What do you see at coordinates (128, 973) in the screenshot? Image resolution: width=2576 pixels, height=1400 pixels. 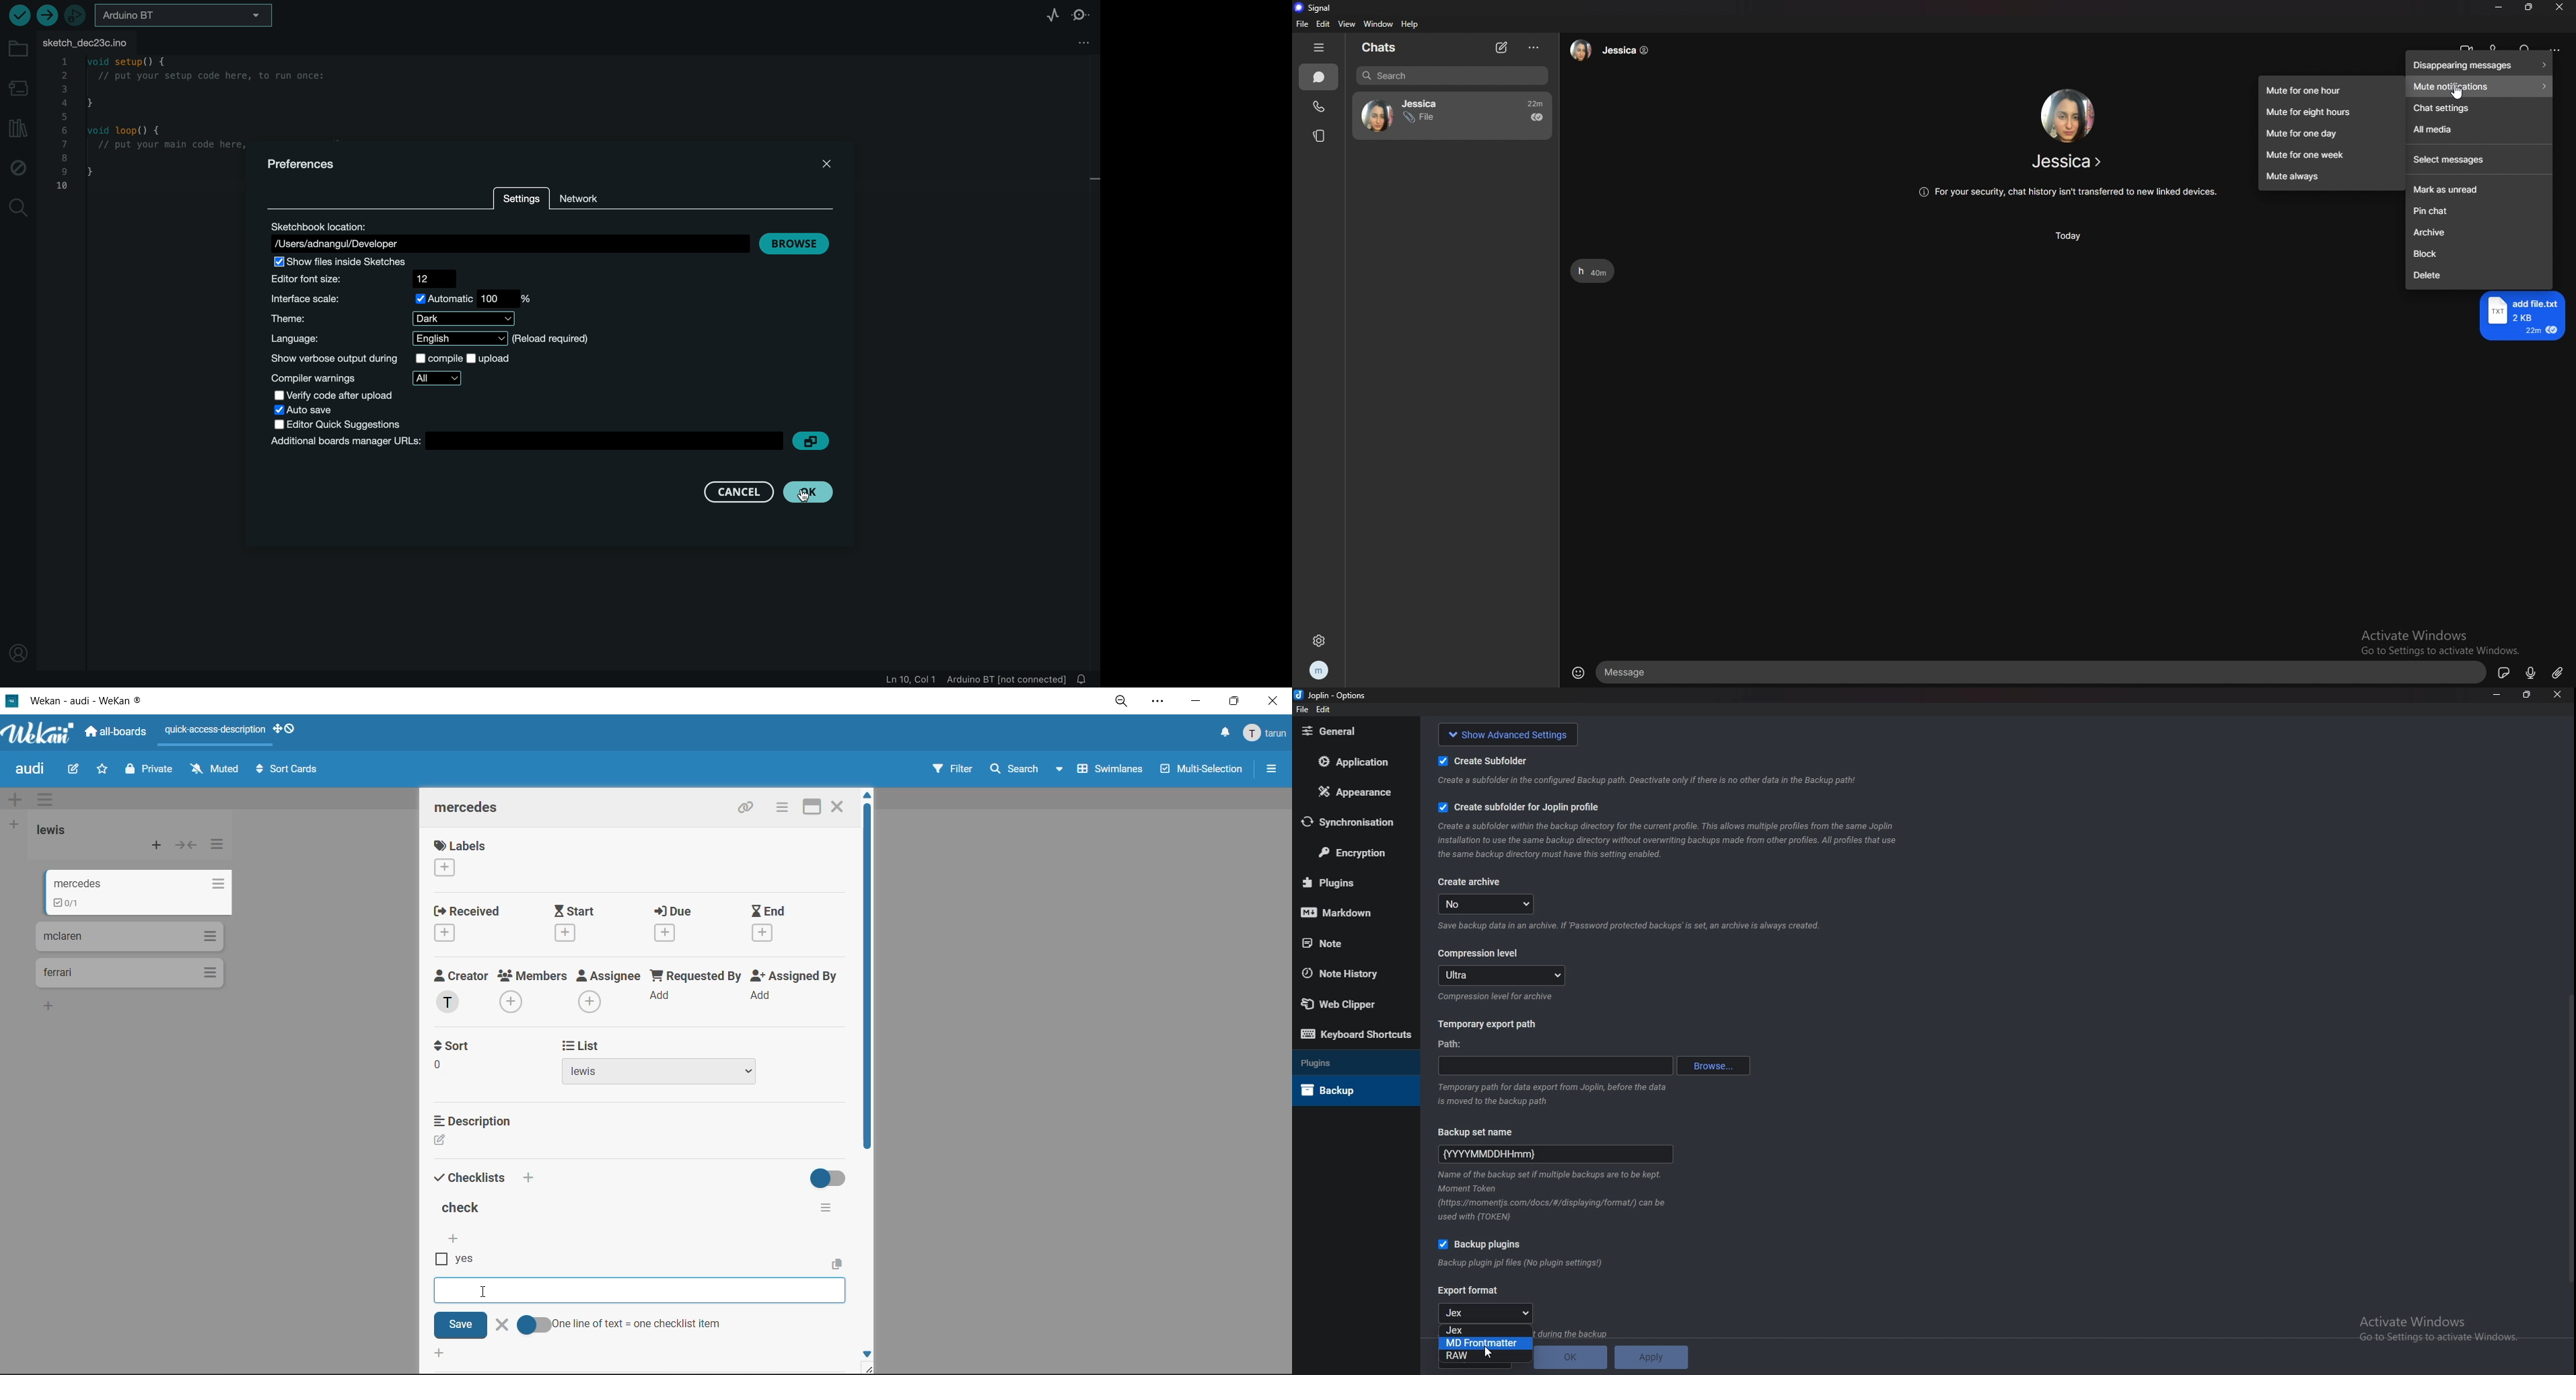 I see `cards` at bounding box center [128, 973].